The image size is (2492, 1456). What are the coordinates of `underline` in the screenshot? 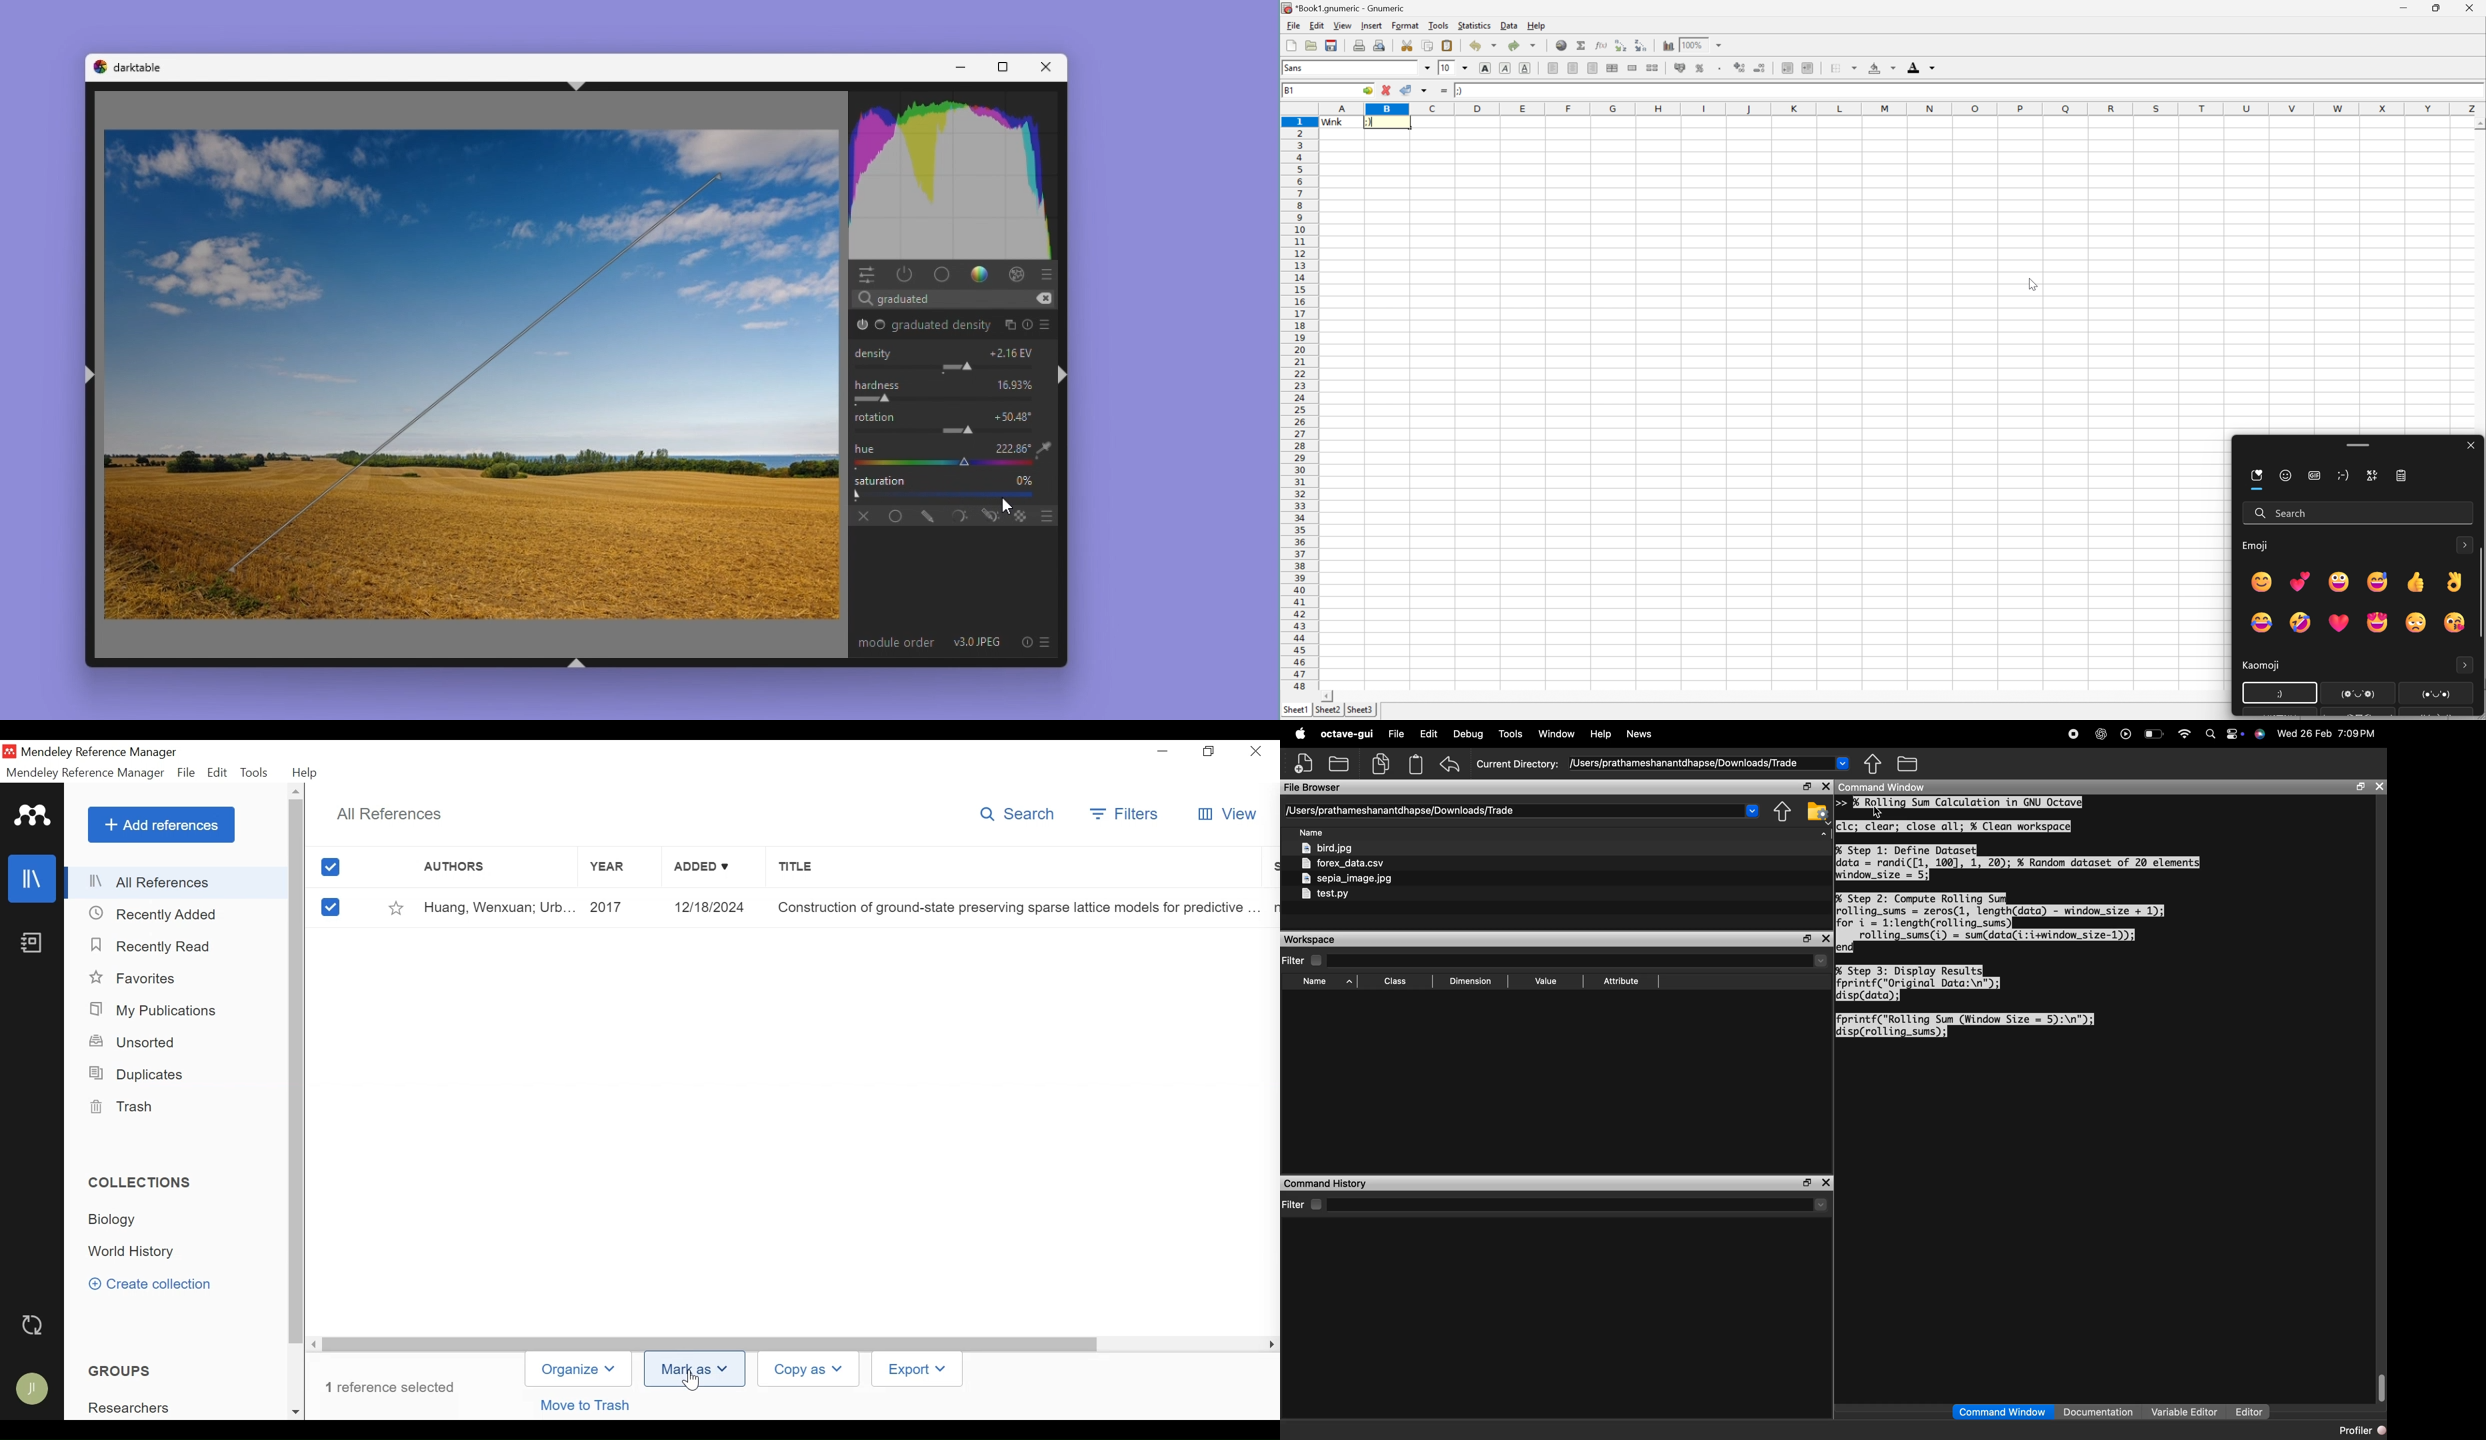 It's located at (1525, 66).